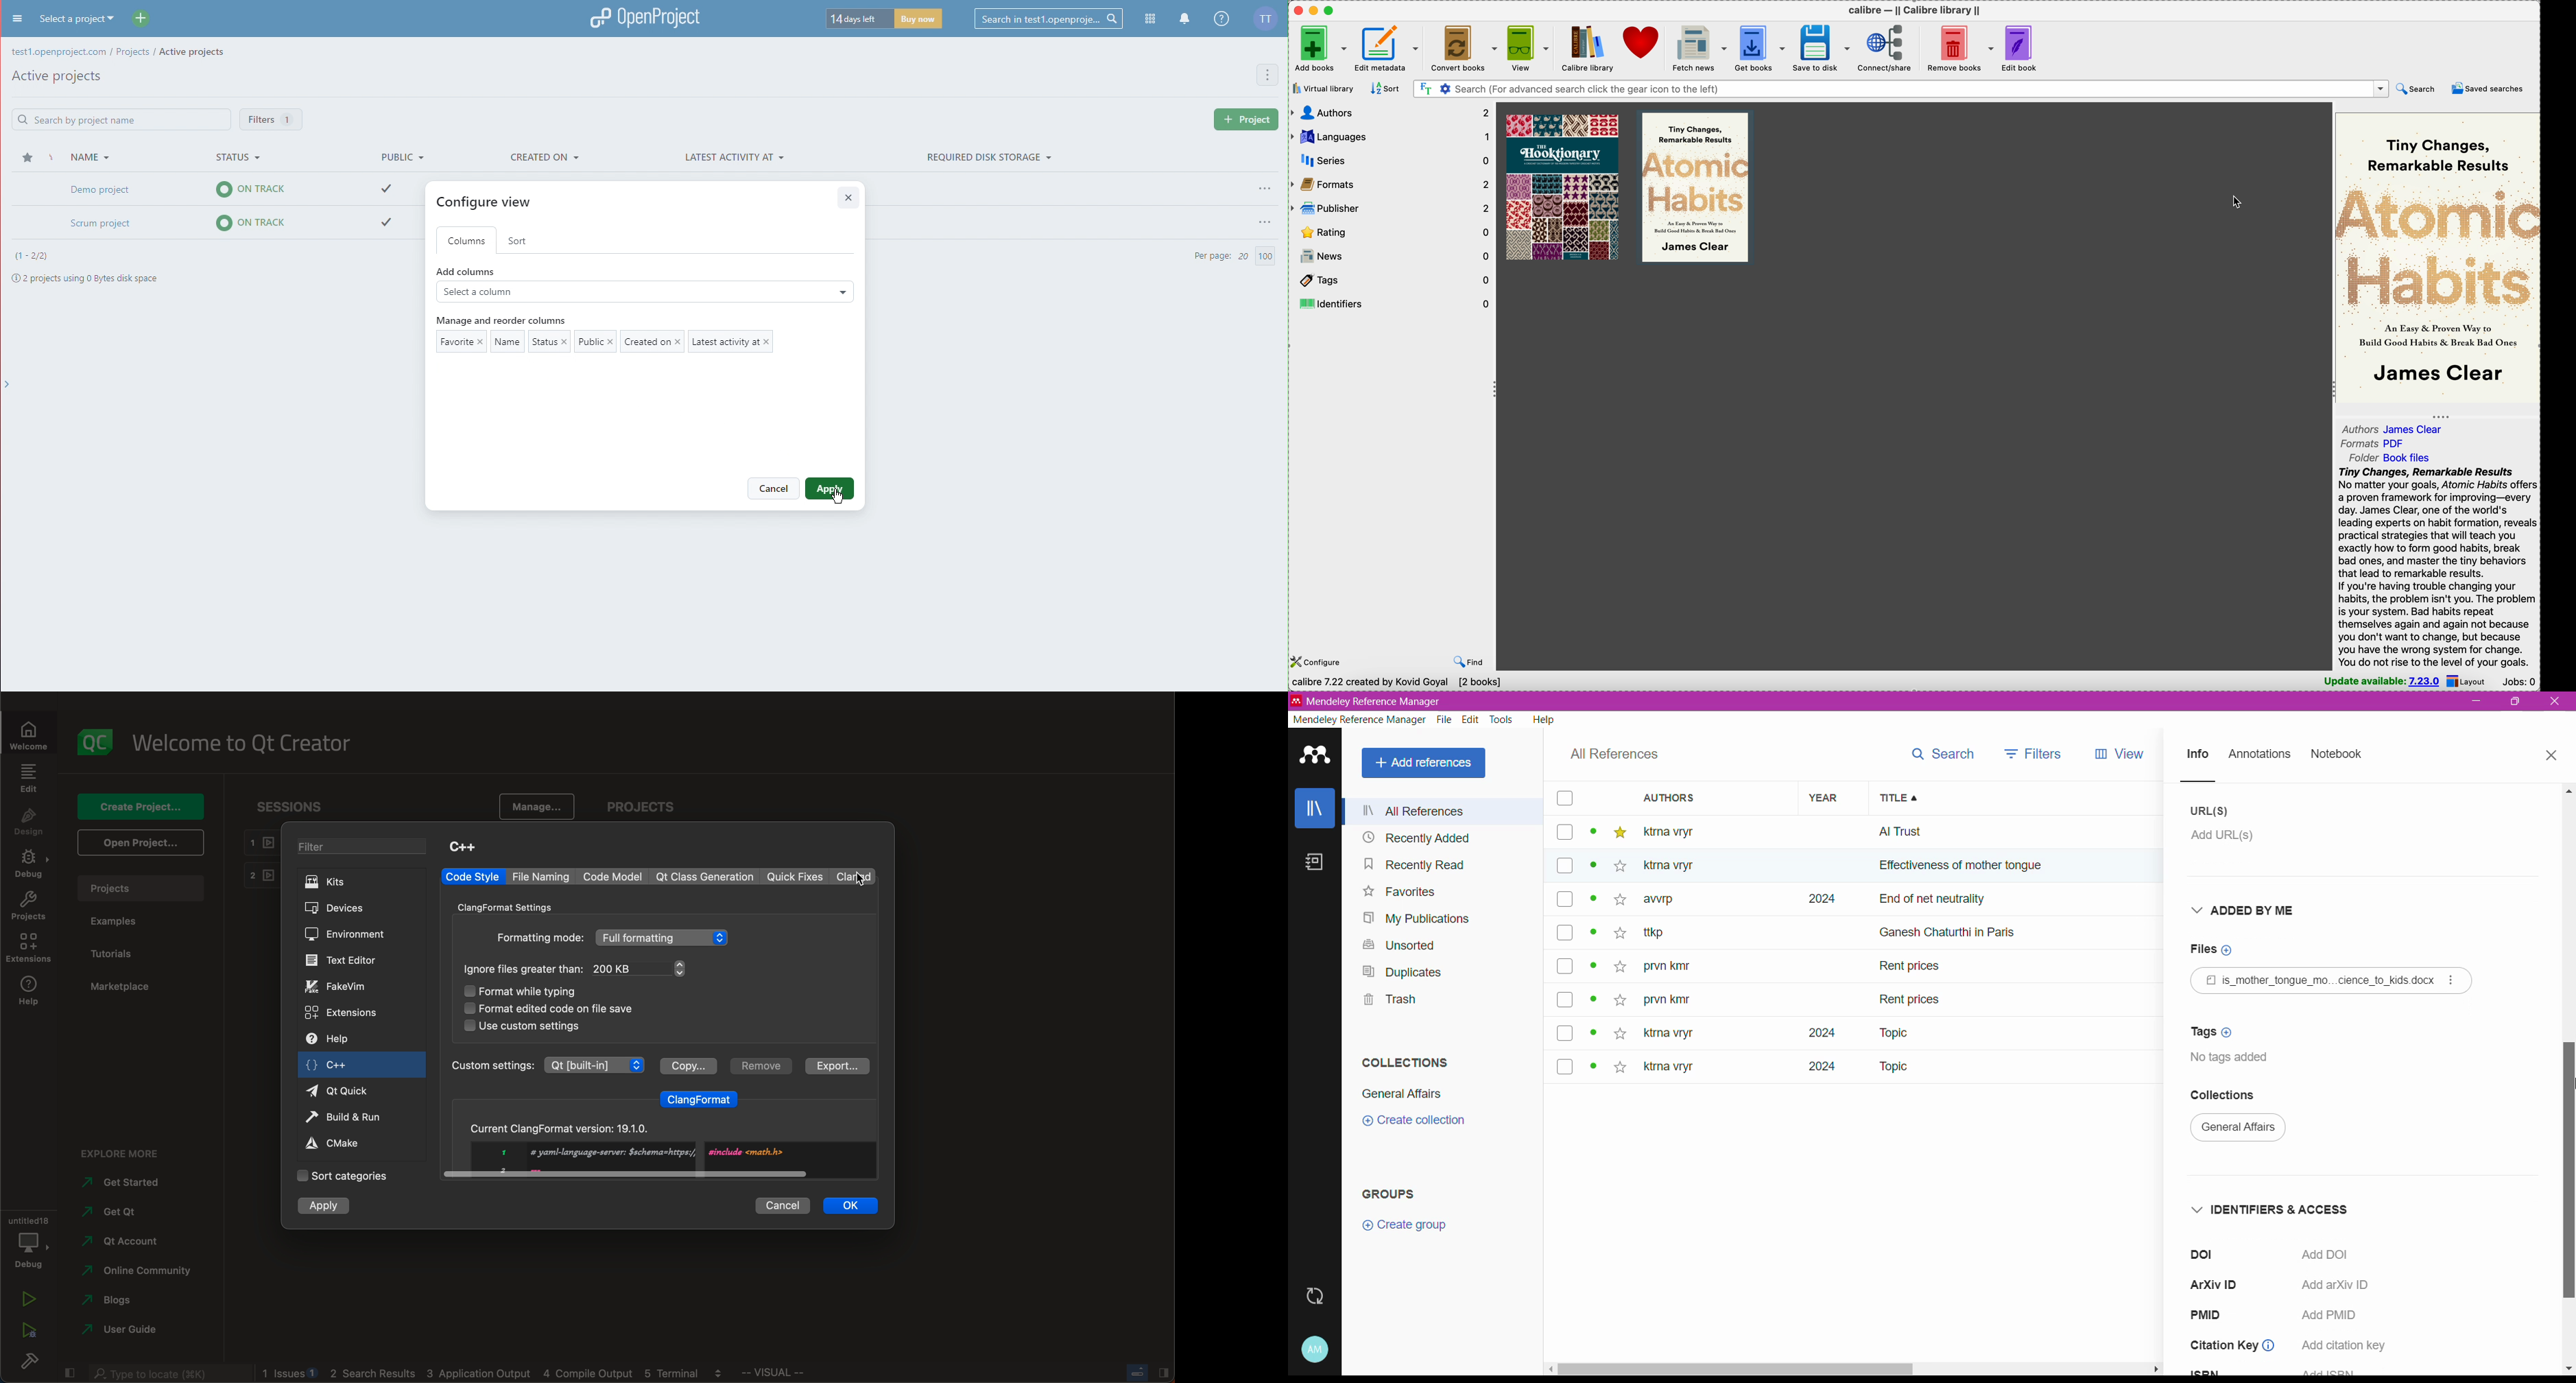  Describe the element at coordinates (1972, 832) in the screenshot. I see `all trust` at that location.